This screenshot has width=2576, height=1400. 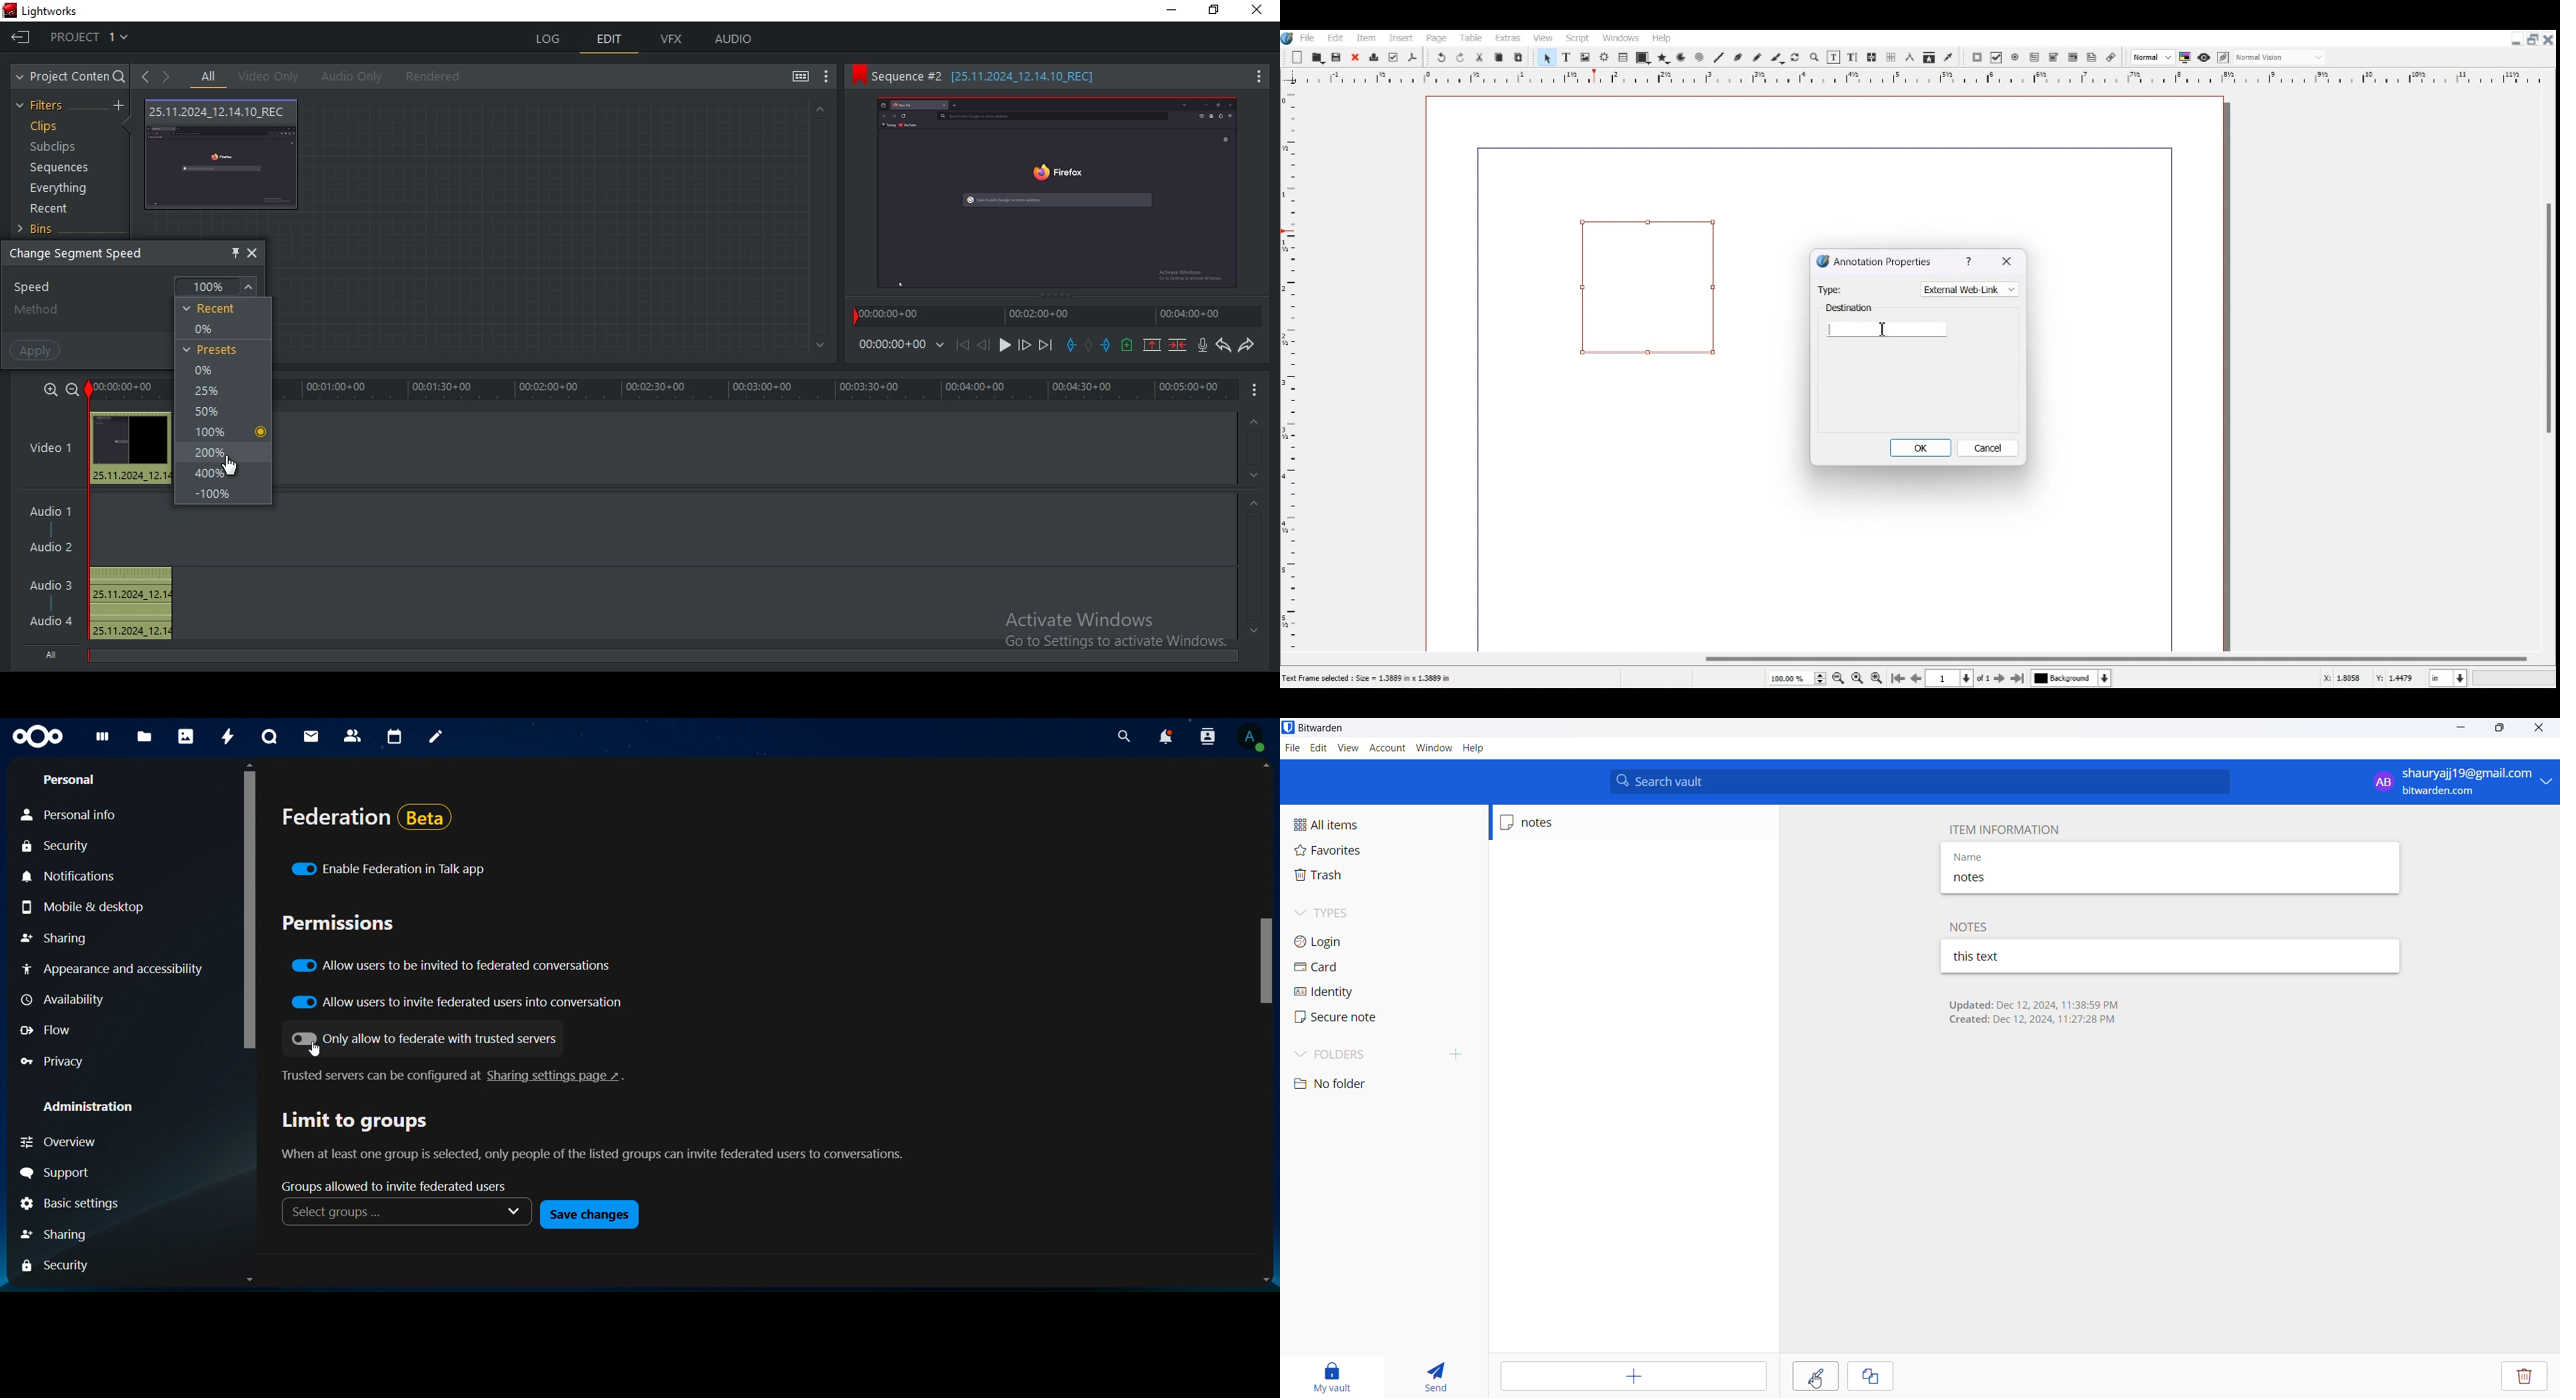 I want to click on Close, so click(x=2548, y=39).